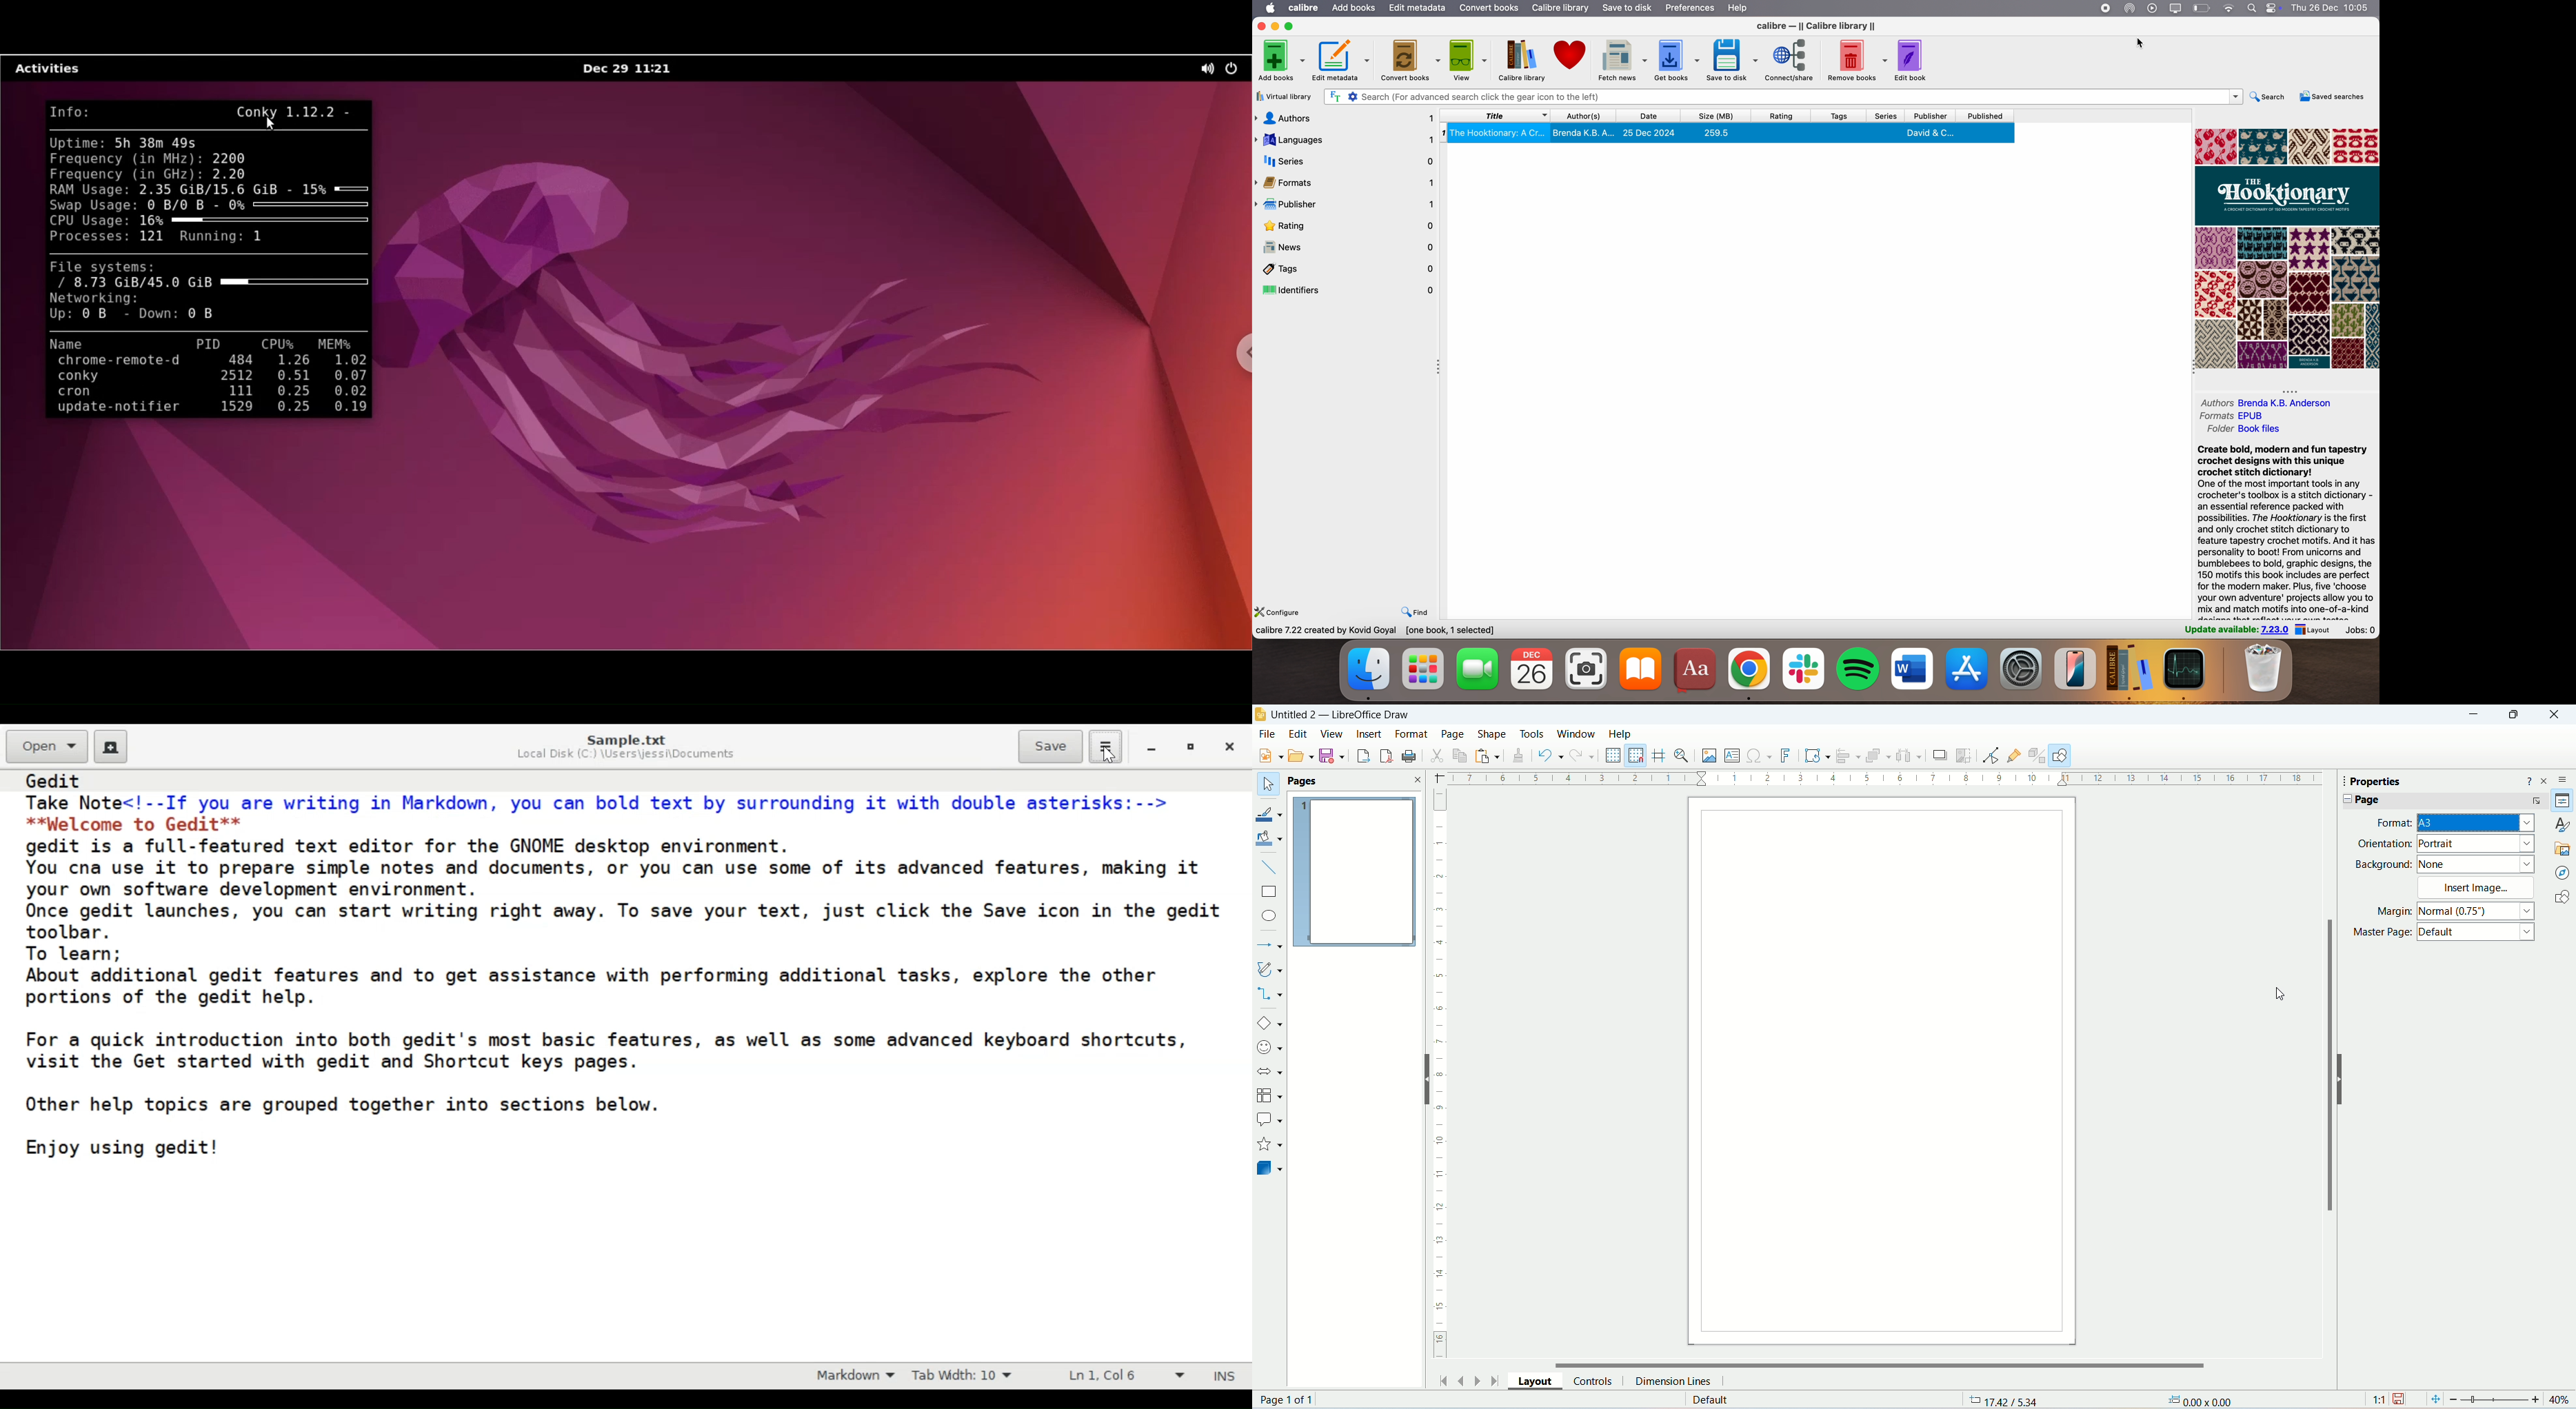  What do you see at coordinates (1887, 116) in the screenshot?
I see `series` at bounding box center [1887, 116].